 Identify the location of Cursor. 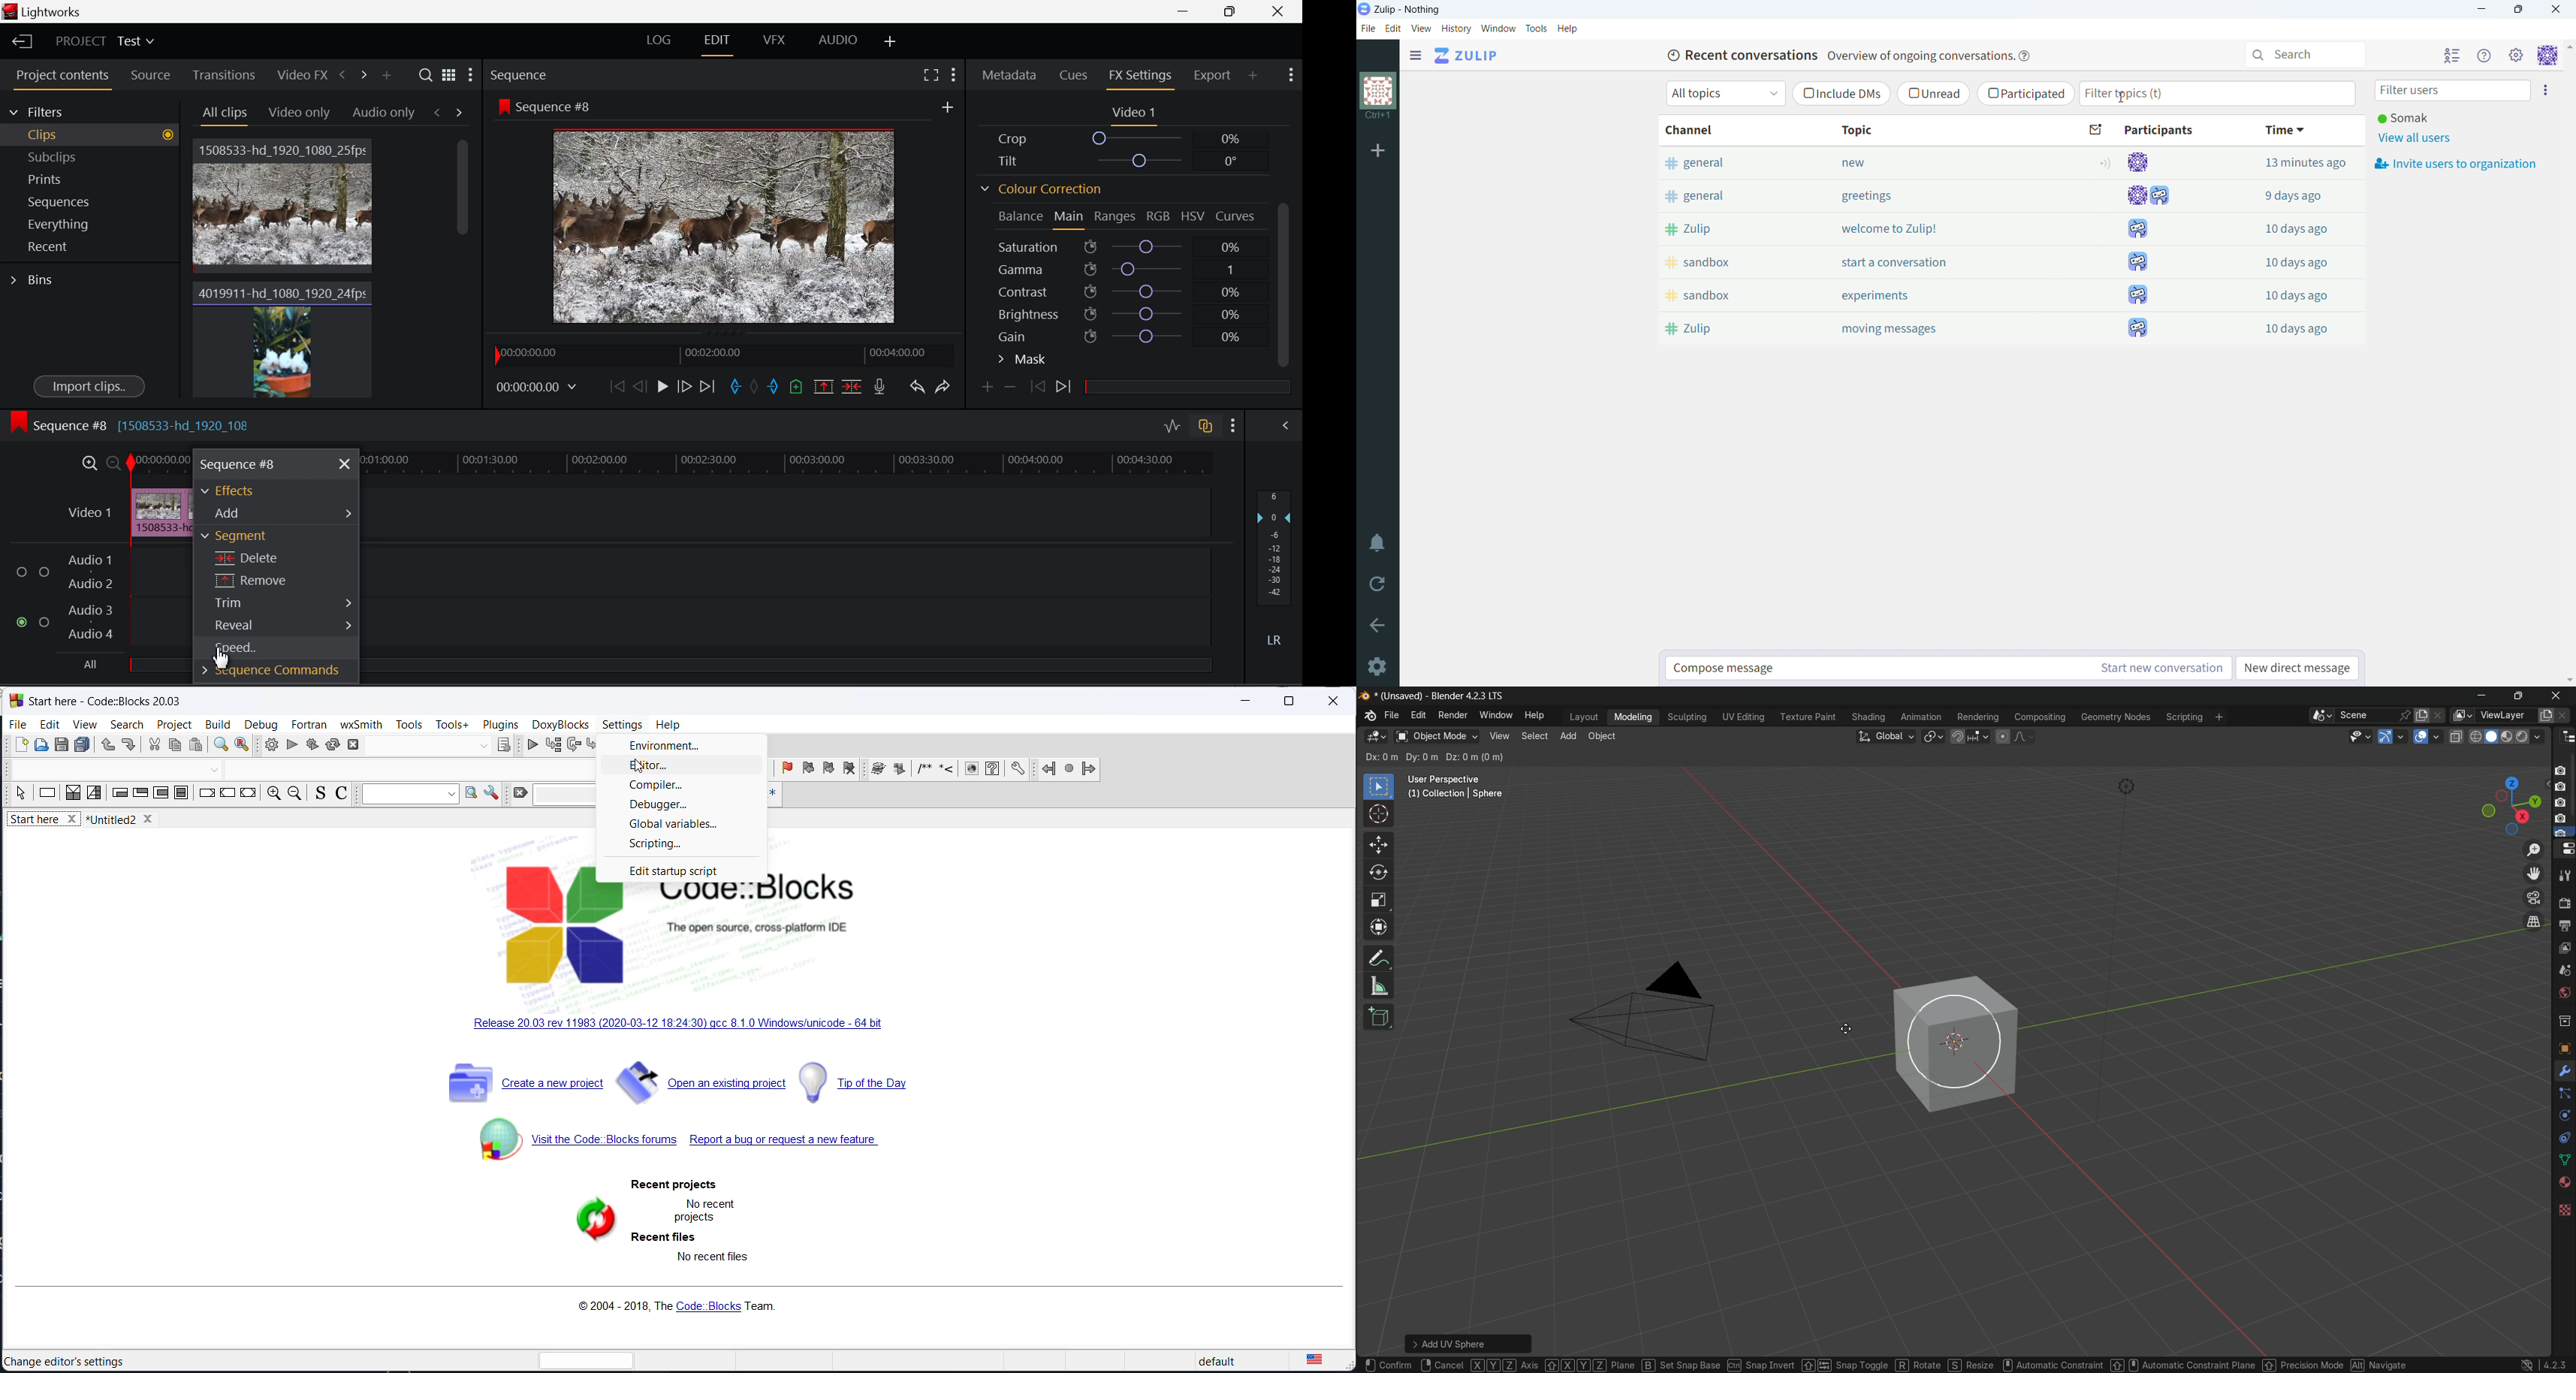
(220, 660).